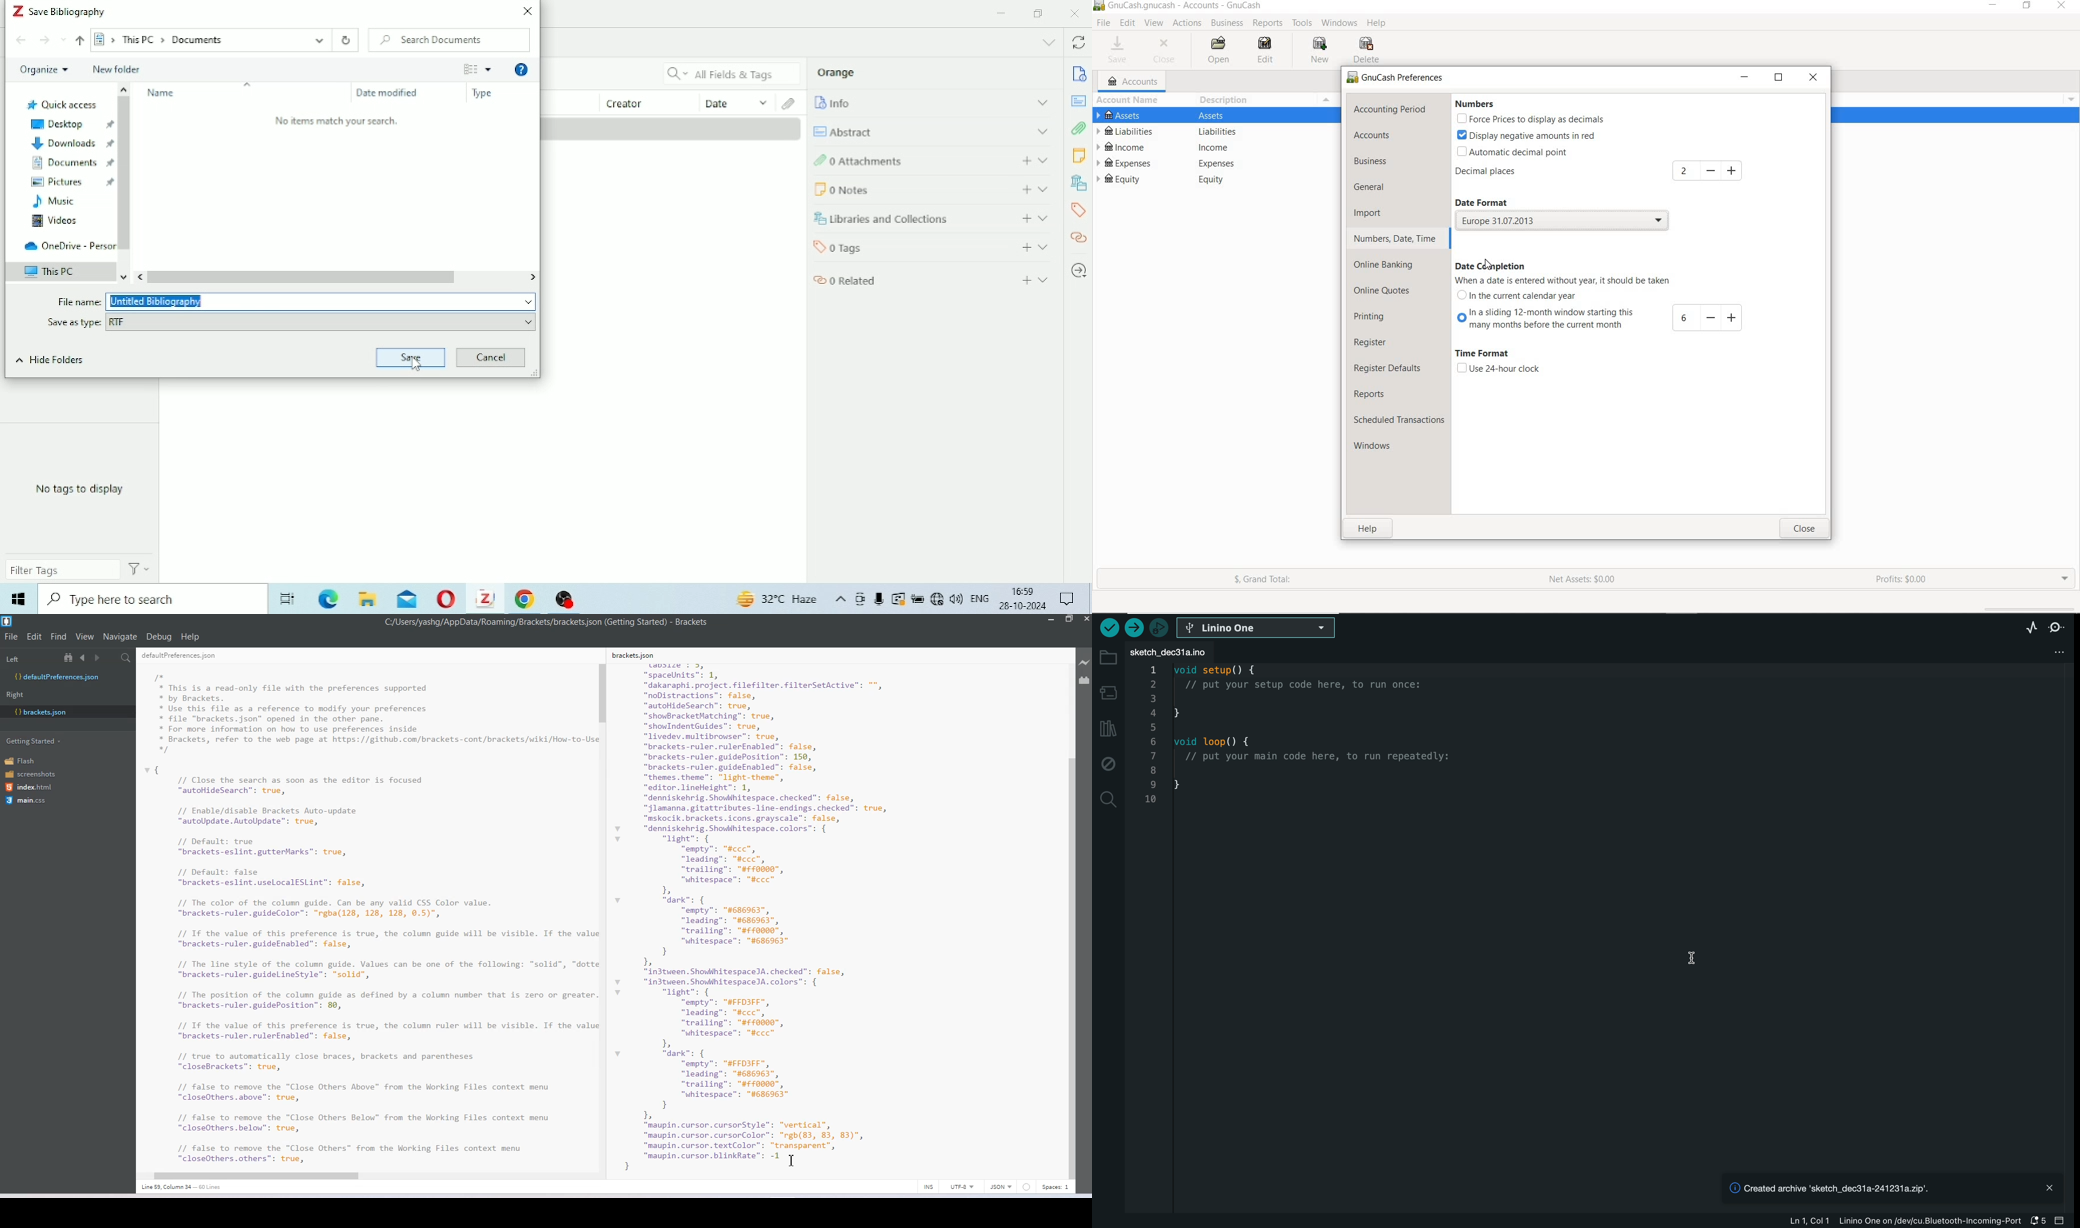 Image resolution: width=2100 pixels, height=1232 pixels. Describe the element at coordinates (1387, 163) in the screenshot. I see `business` at that location.